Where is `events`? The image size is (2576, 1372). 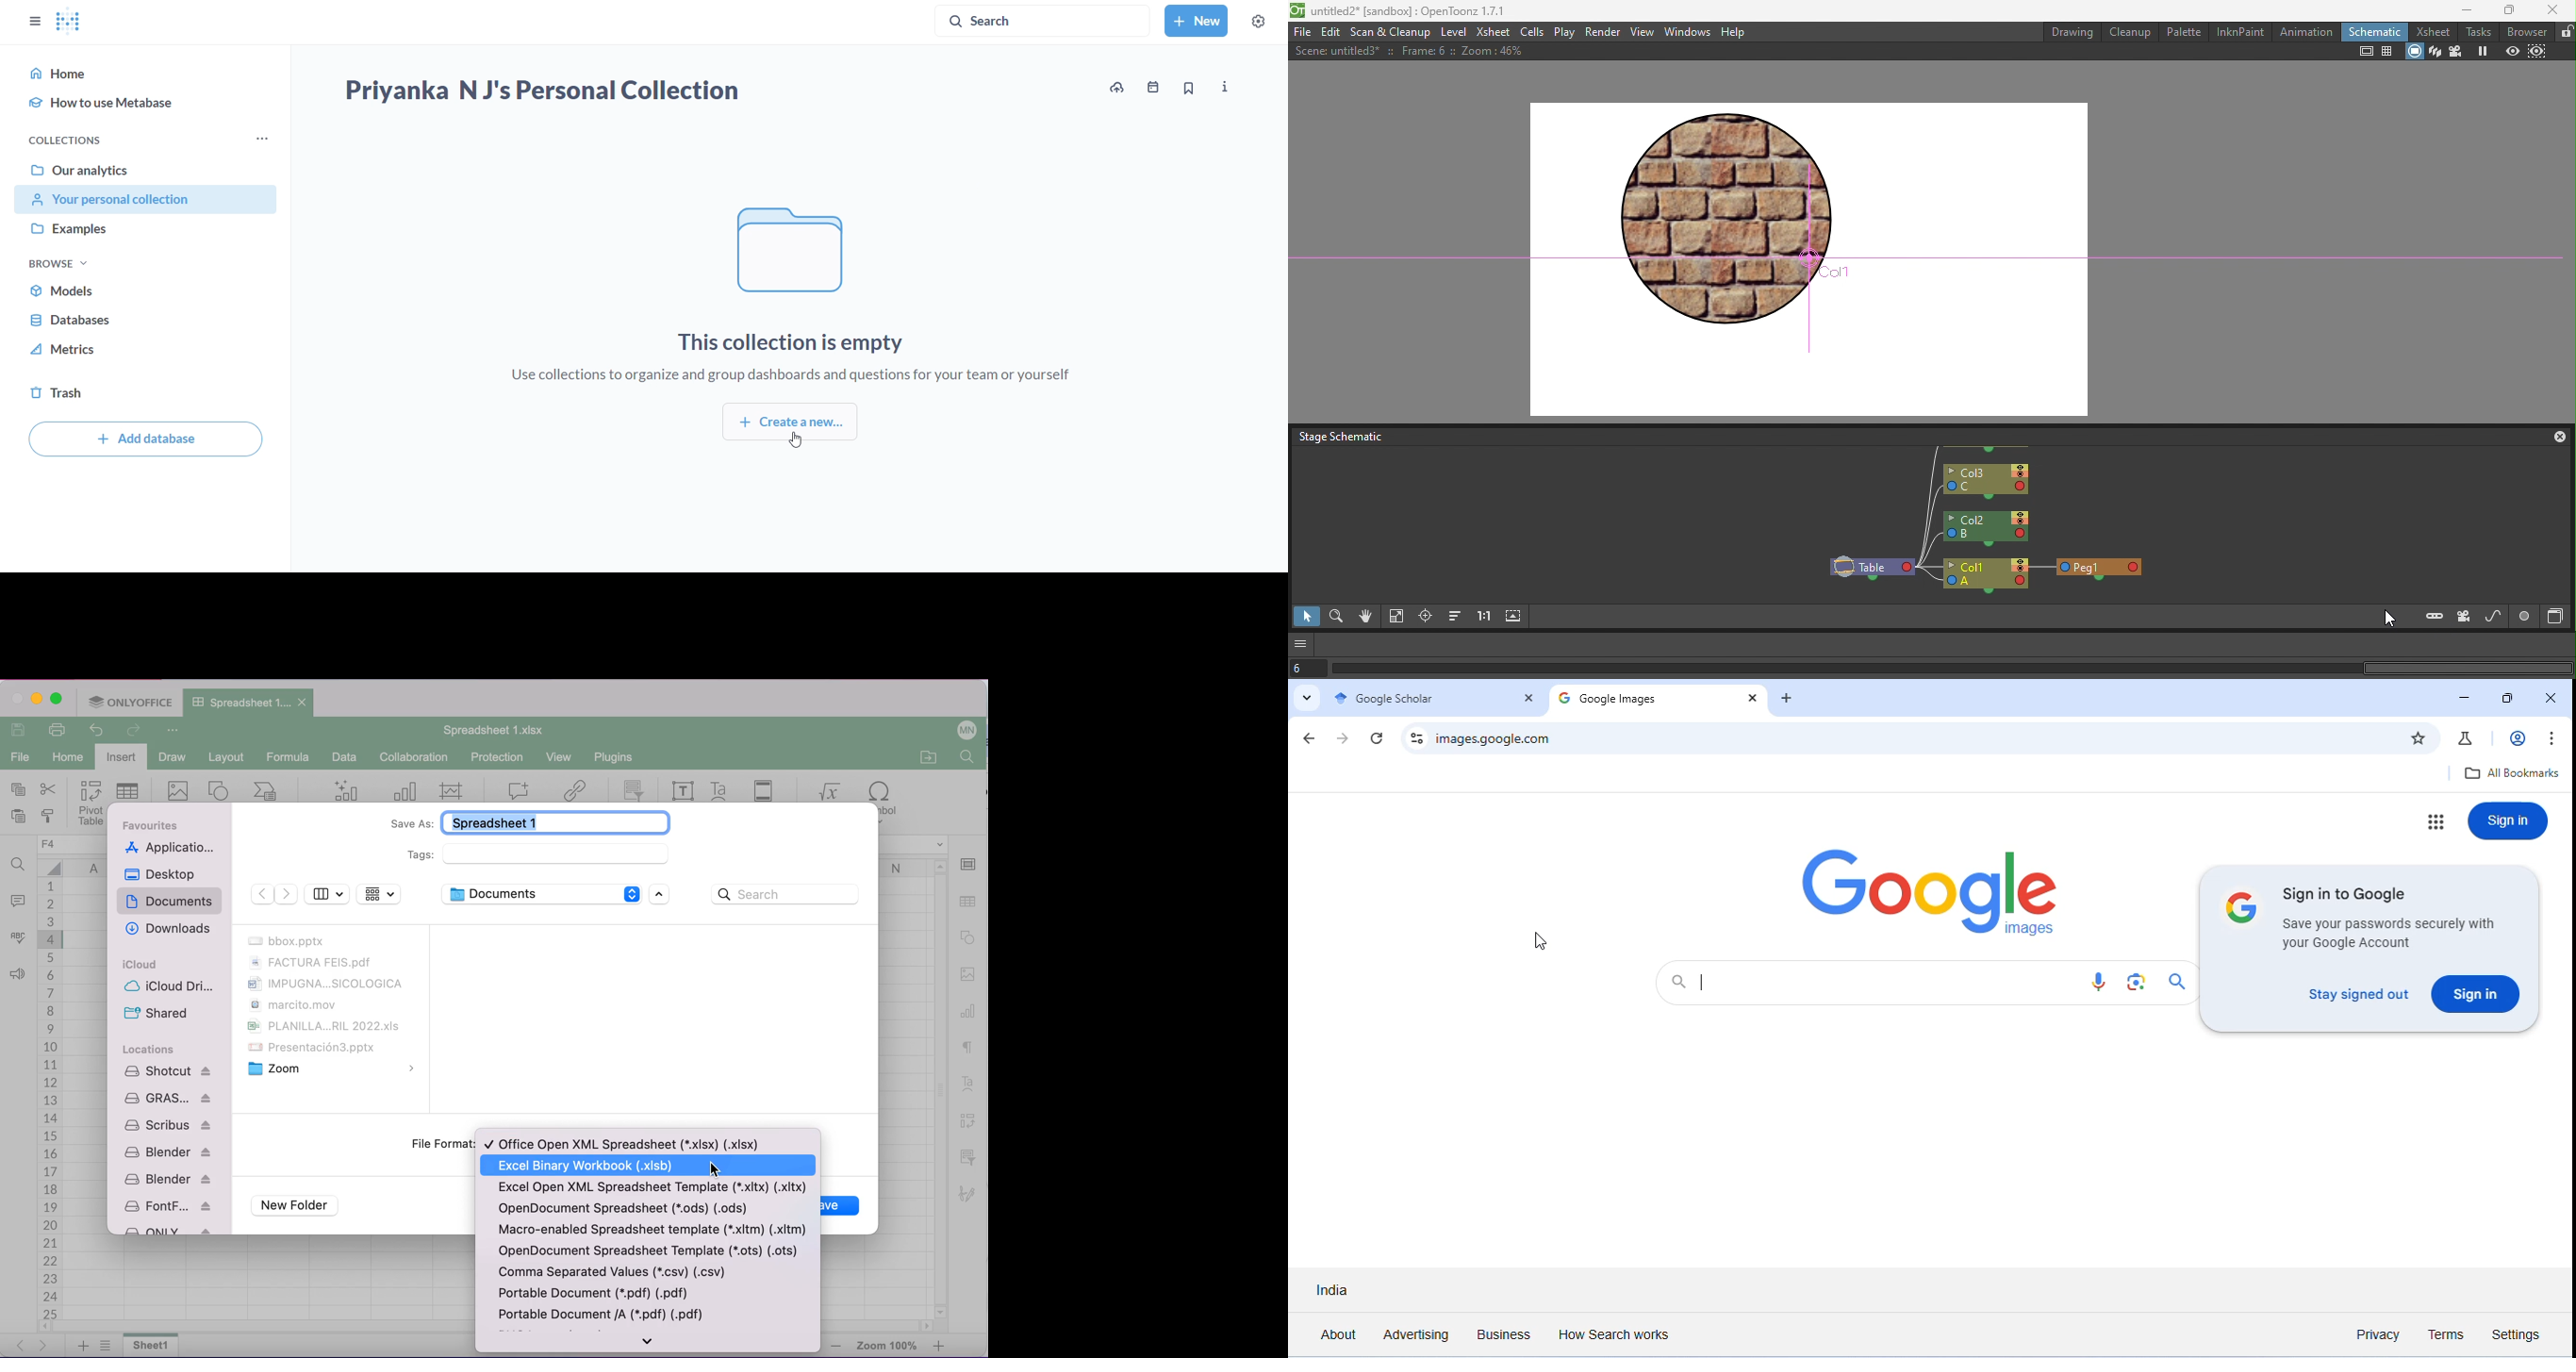
events is located at coordinates (1155, 89).